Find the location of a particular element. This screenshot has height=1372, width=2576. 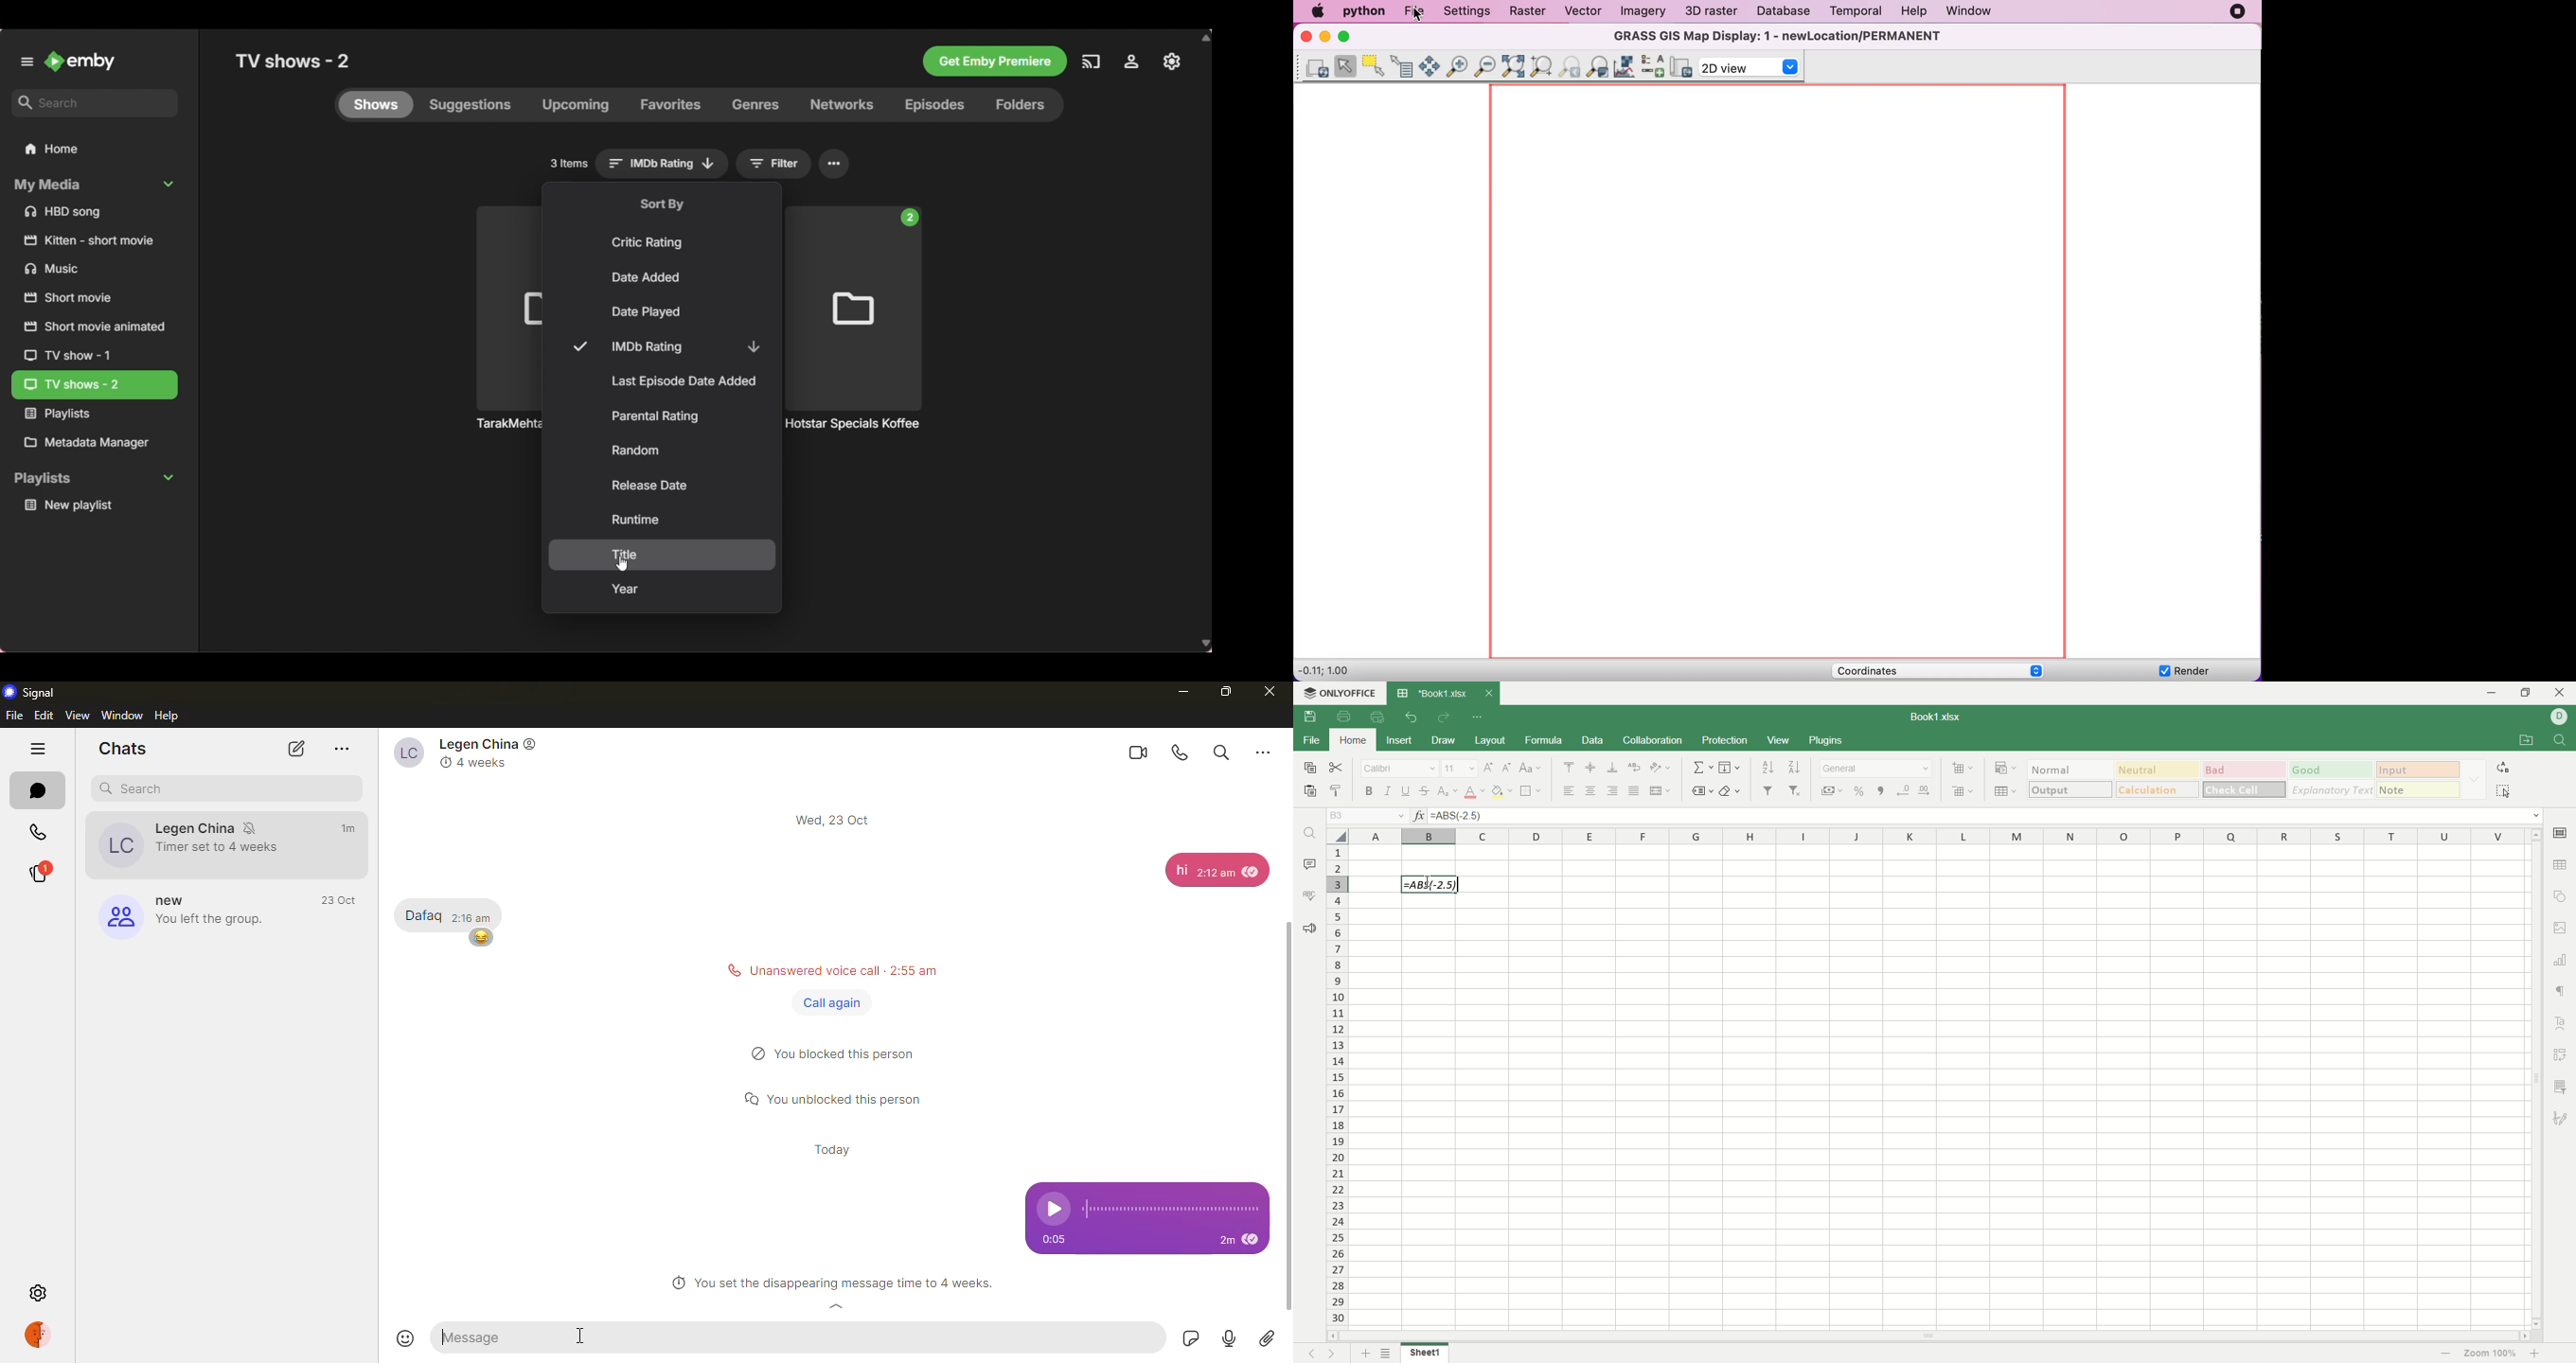

Dafaq is located at coordinates (422, 915).